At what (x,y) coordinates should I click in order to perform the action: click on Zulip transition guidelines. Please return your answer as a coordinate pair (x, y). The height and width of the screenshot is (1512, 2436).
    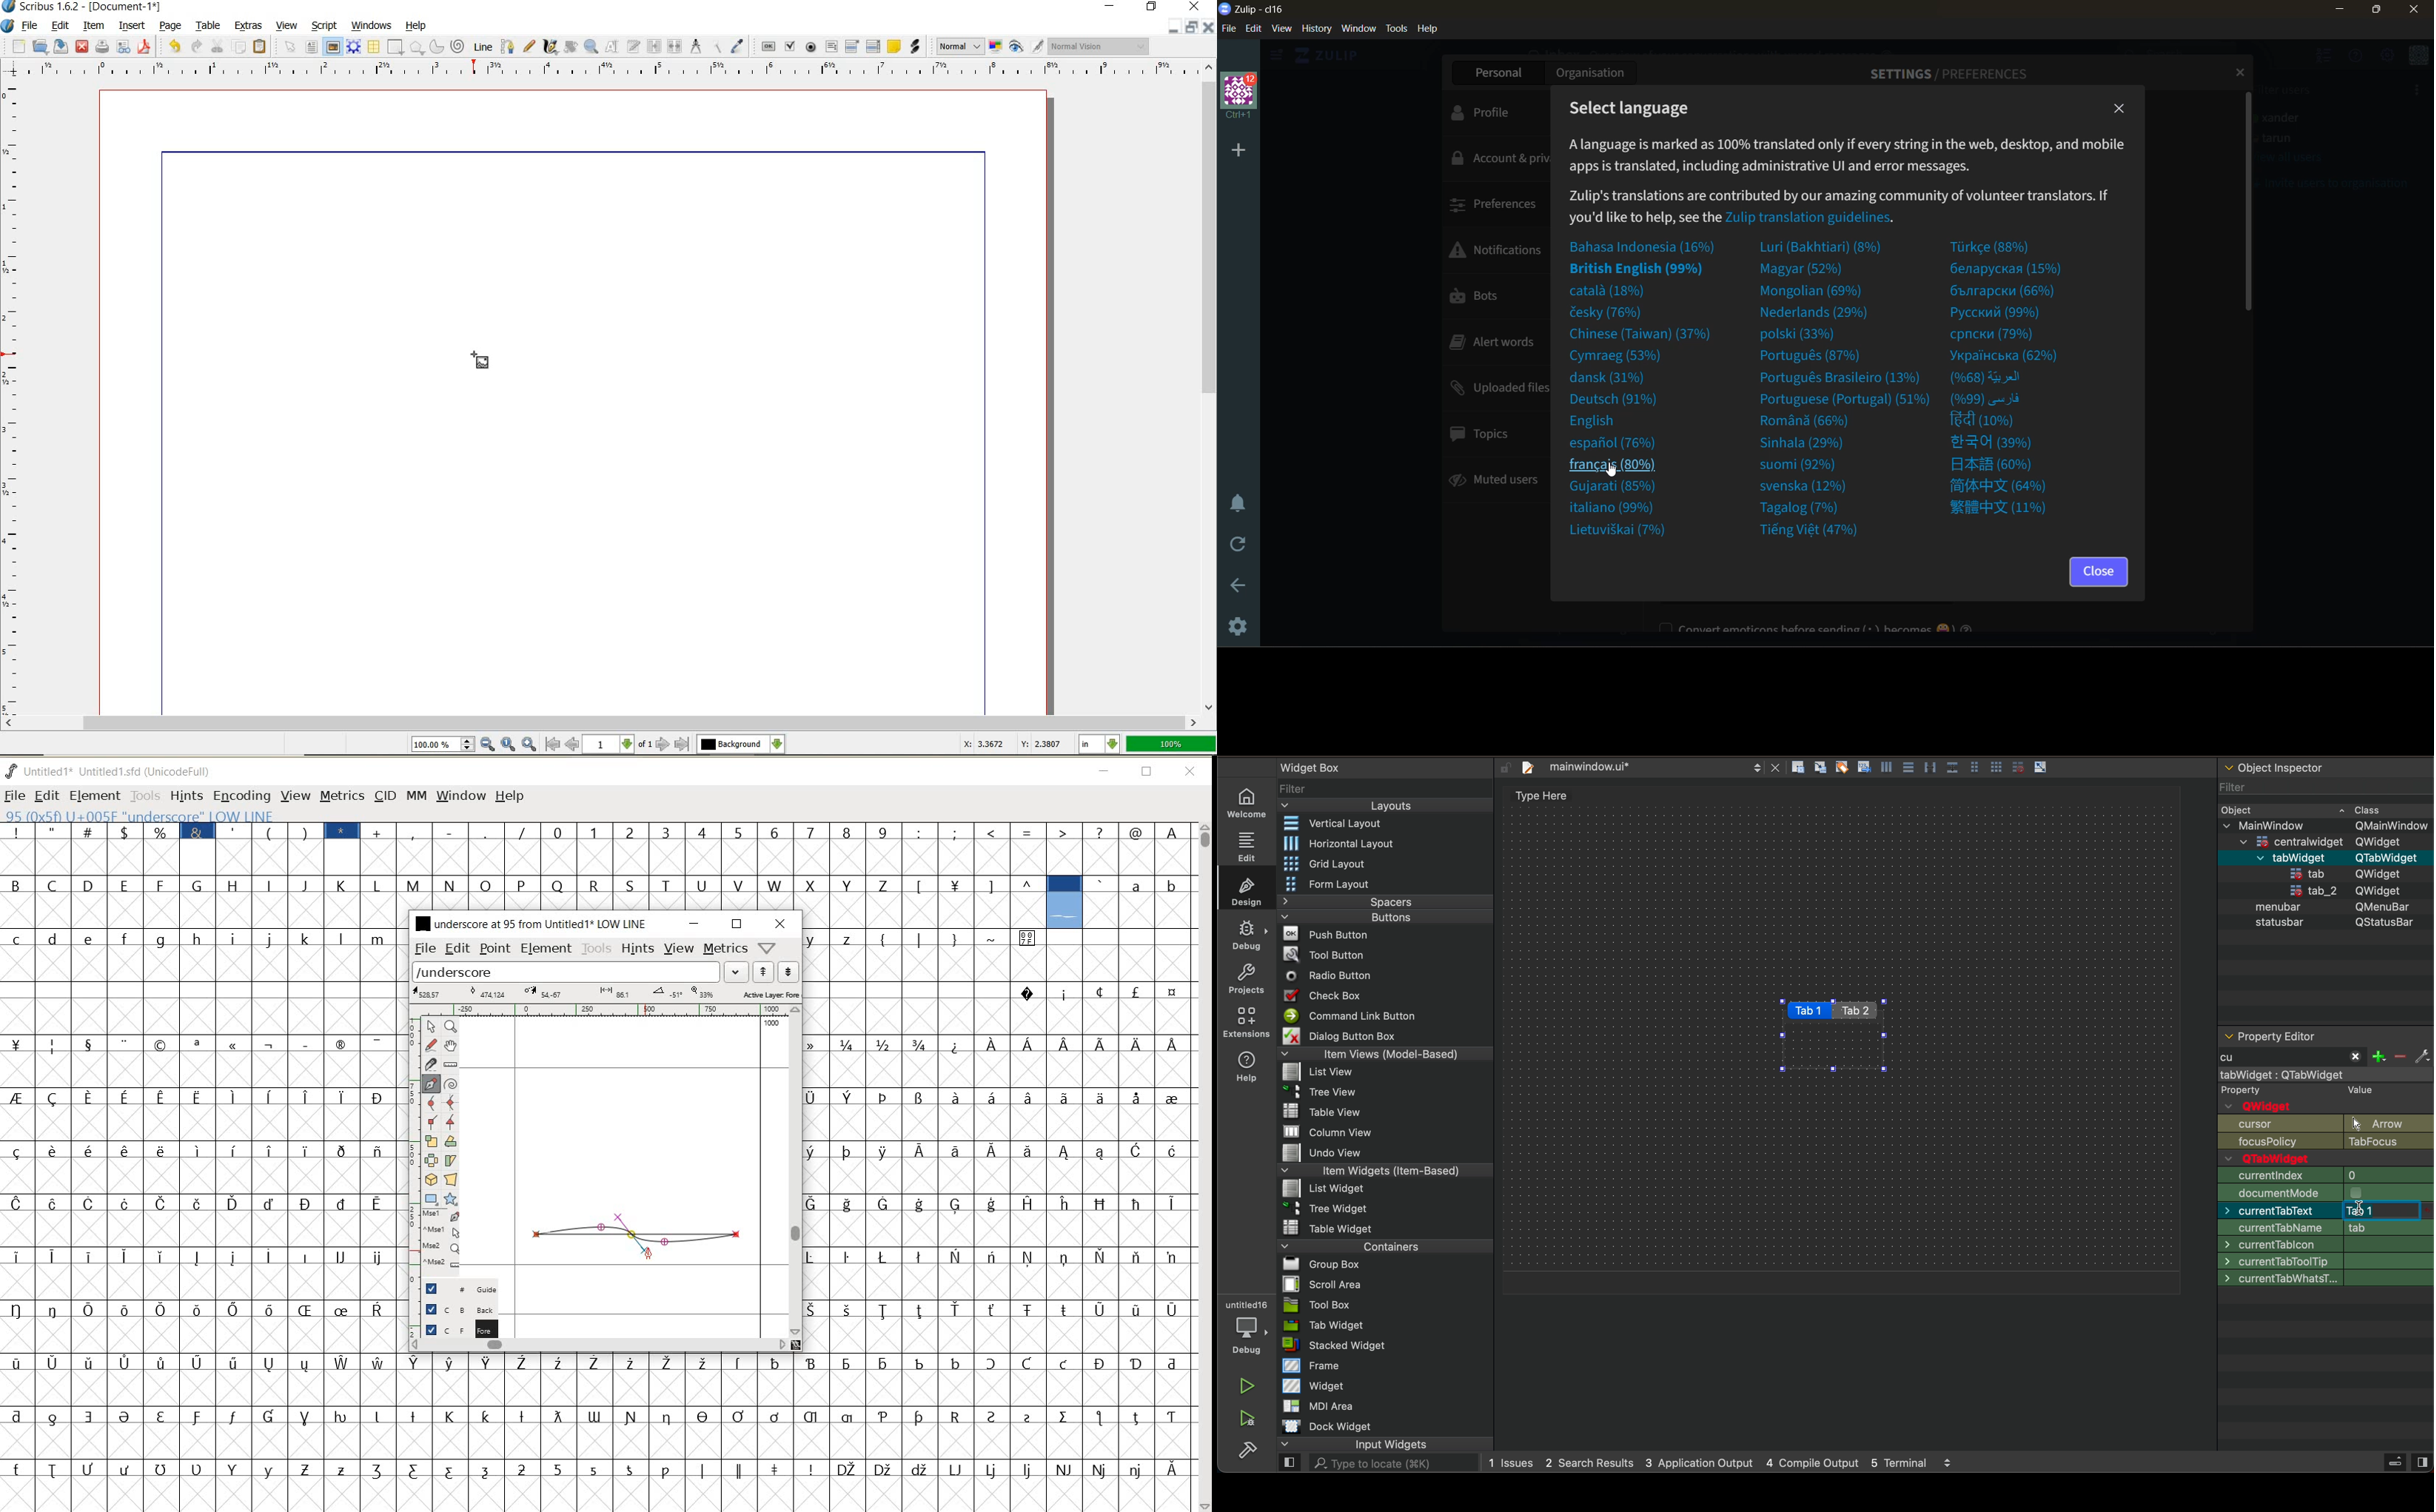
    Looking at the image, I should click on (1847, 207).